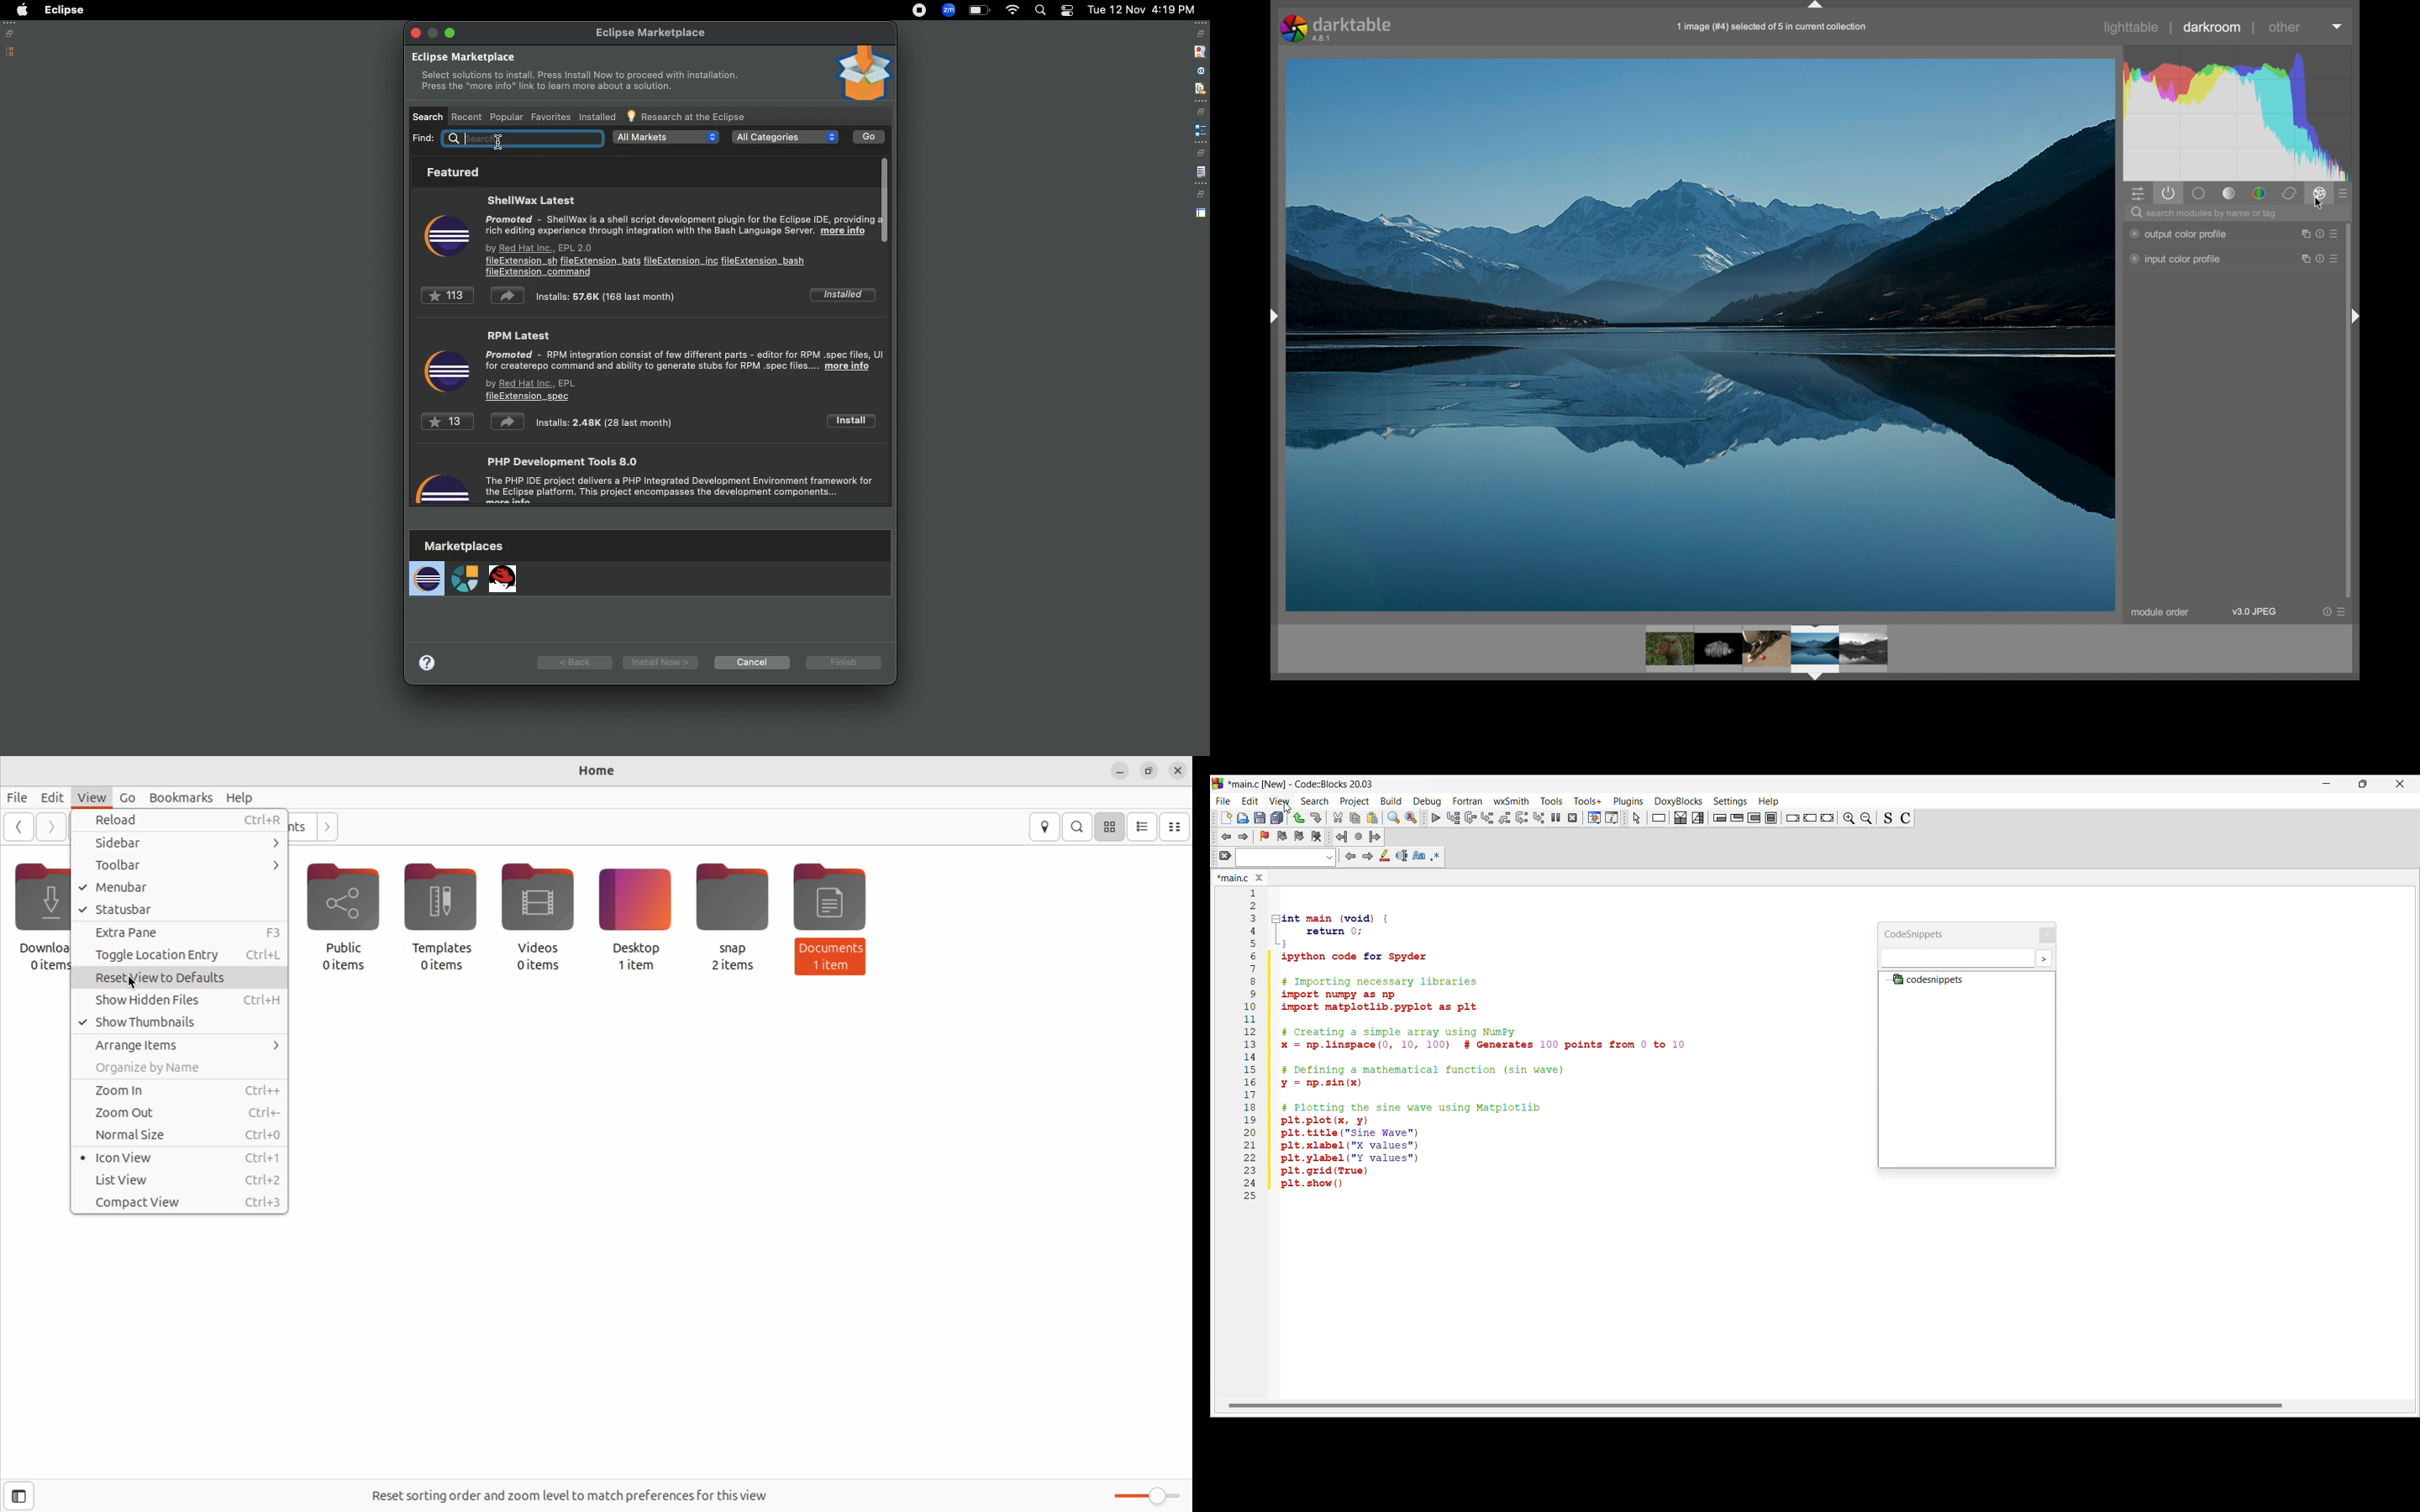 The image size is (2436, 1512). What do you see at coordinates (2344, 194) in the screenshot?
I see `show all advanced modules` at bounding box center [2344, 194].